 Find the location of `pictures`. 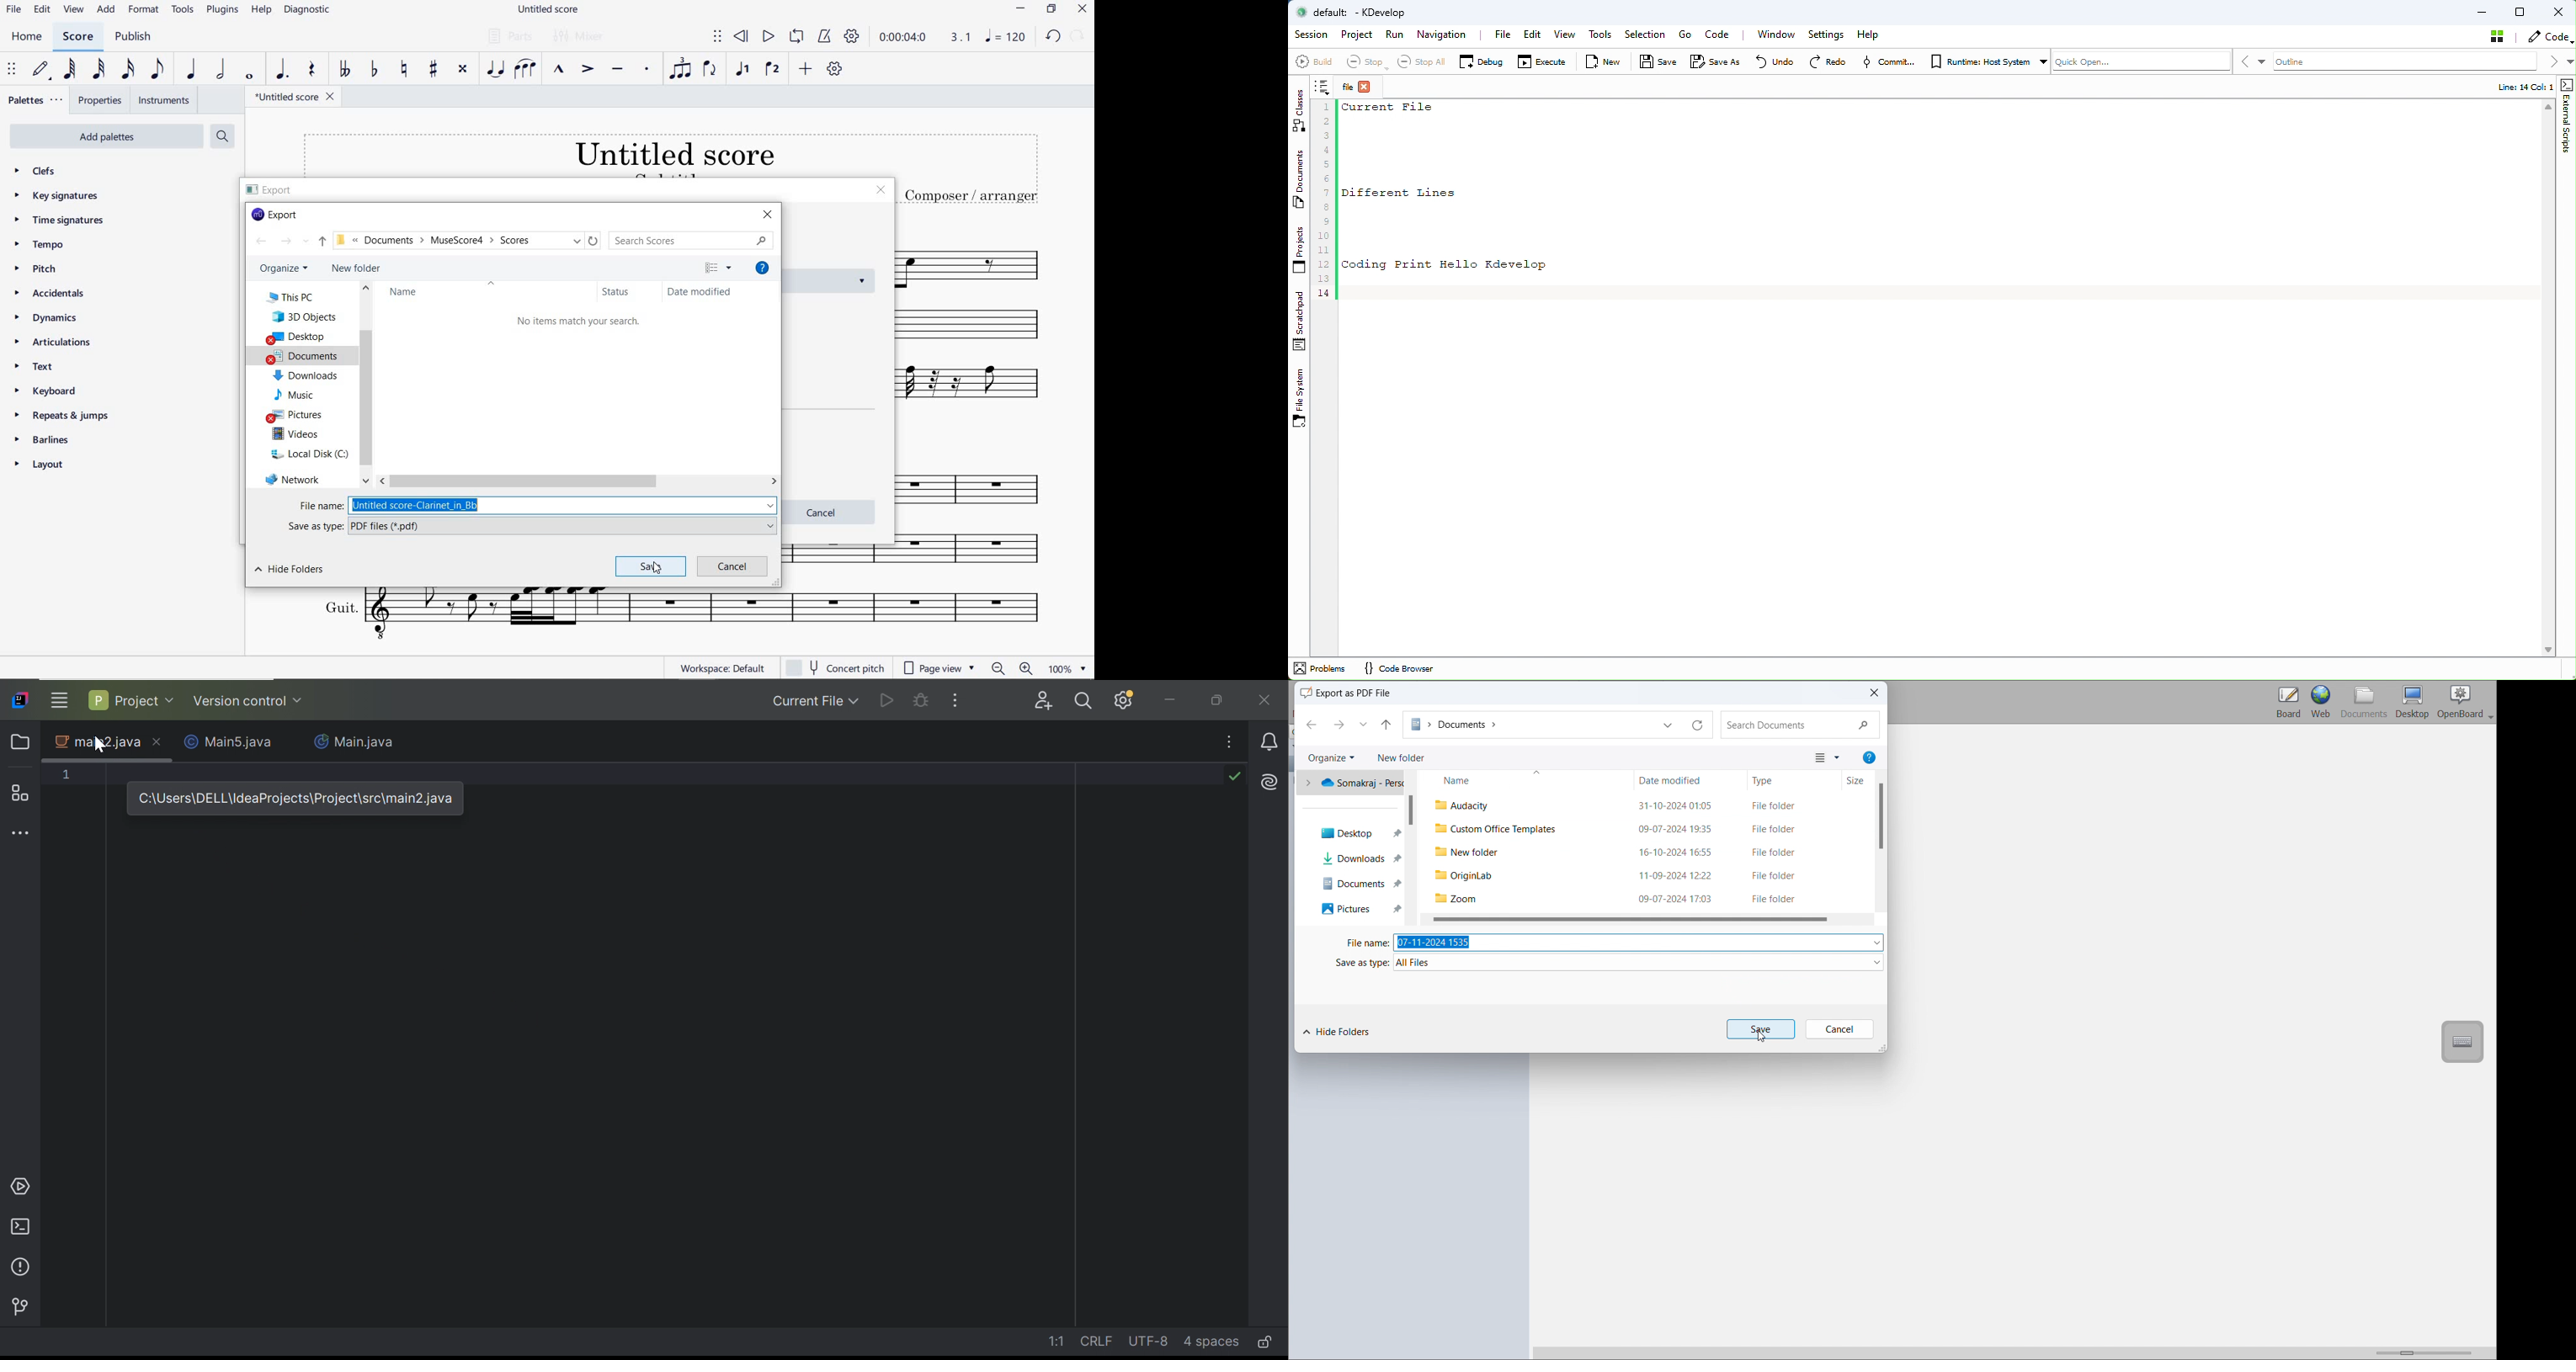

pictures is located at coordinates (297, 414).